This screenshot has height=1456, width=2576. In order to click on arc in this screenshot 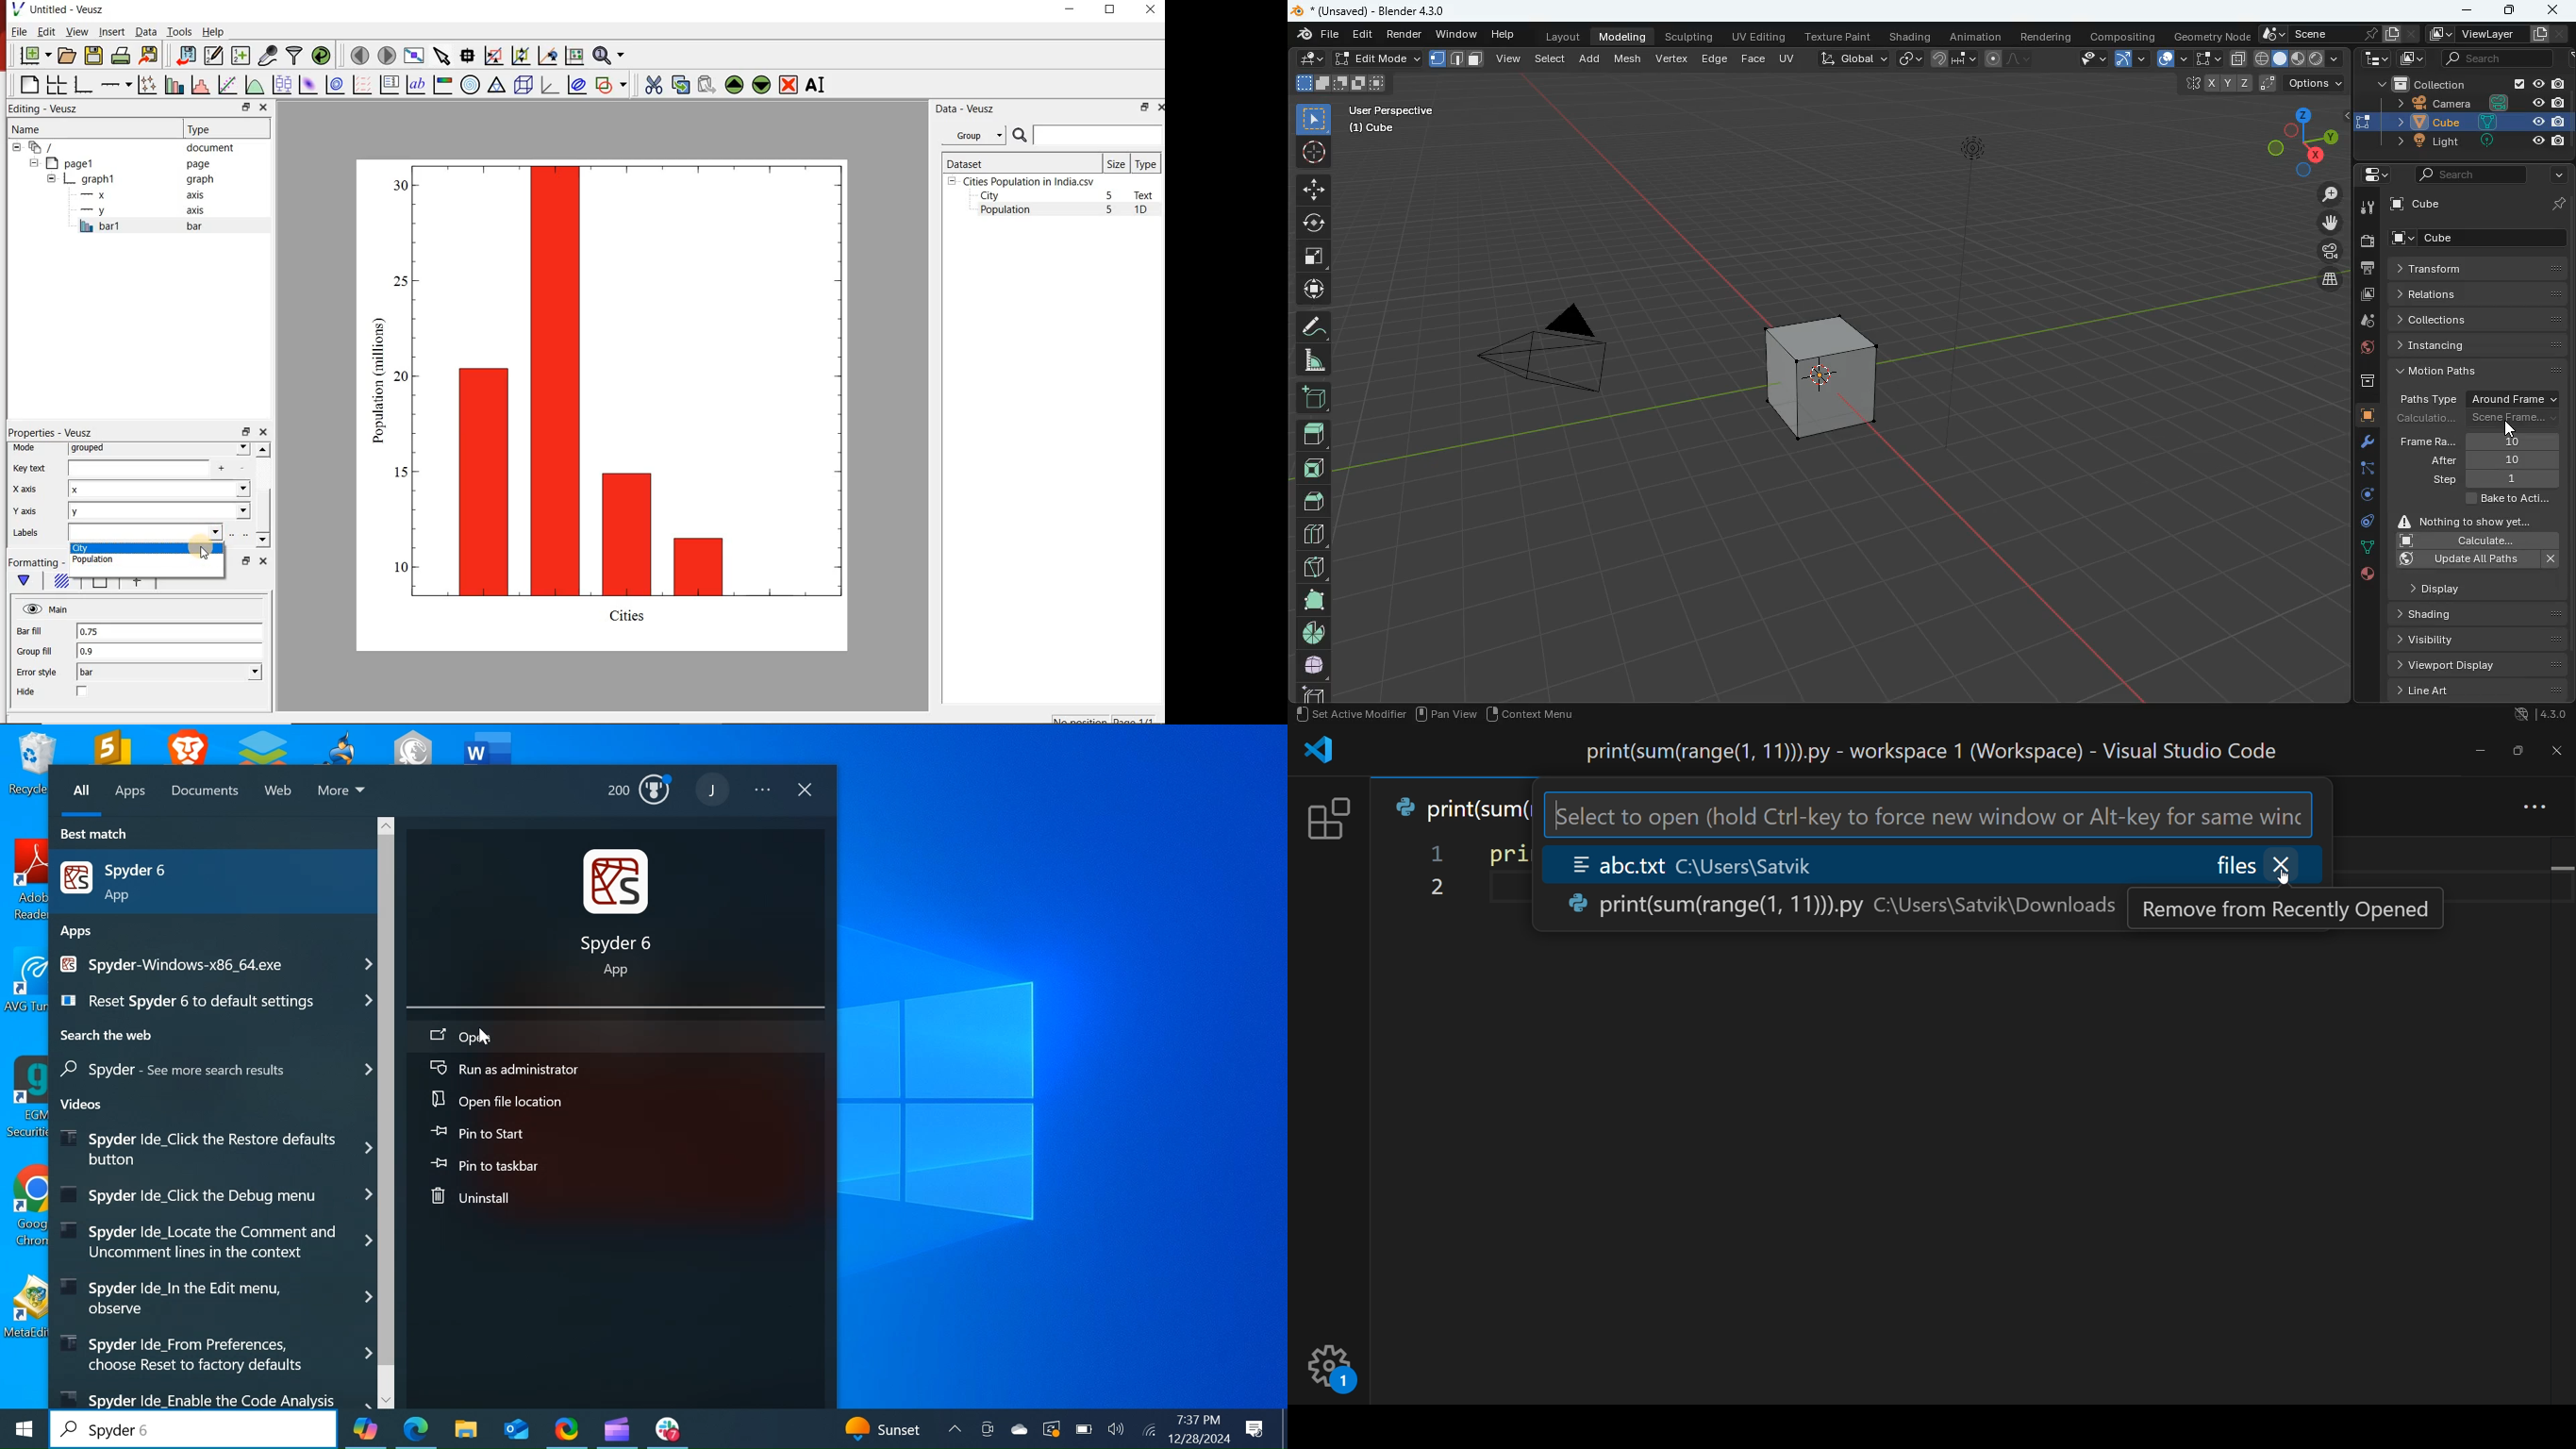, I will do `click(2133, 58)`.